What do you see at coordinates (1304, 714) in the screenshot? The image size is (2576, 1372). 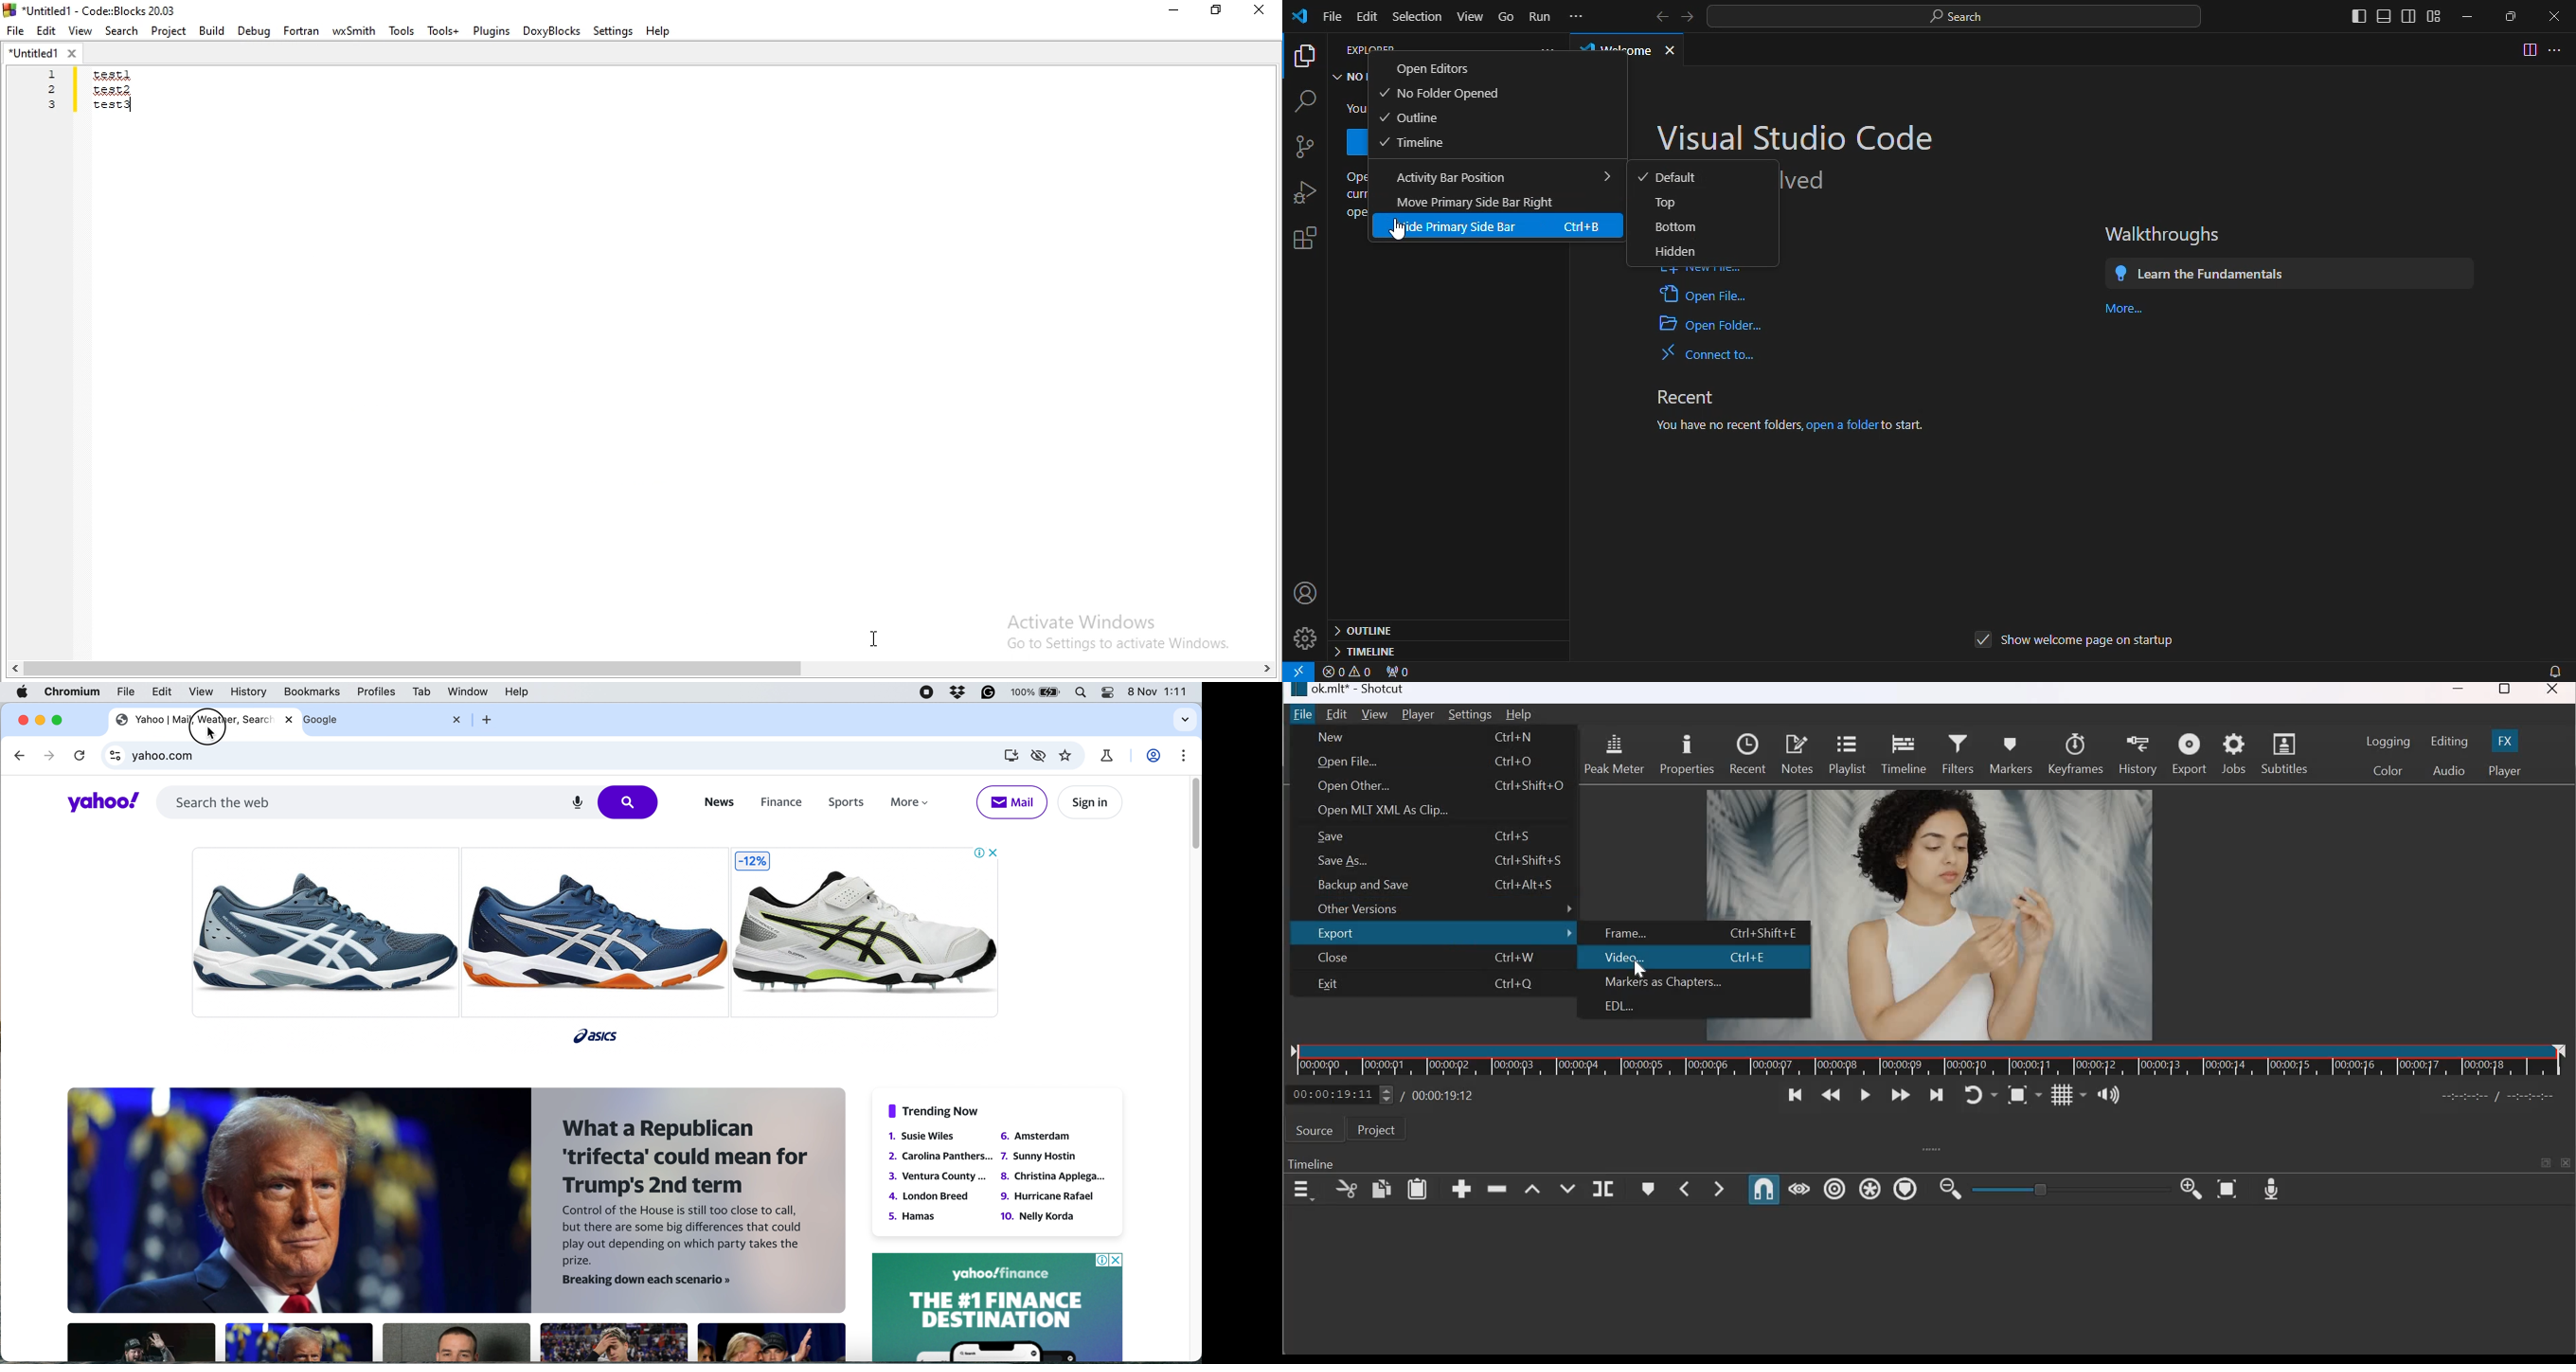 I see `File` at bounding box center [1304, 714].